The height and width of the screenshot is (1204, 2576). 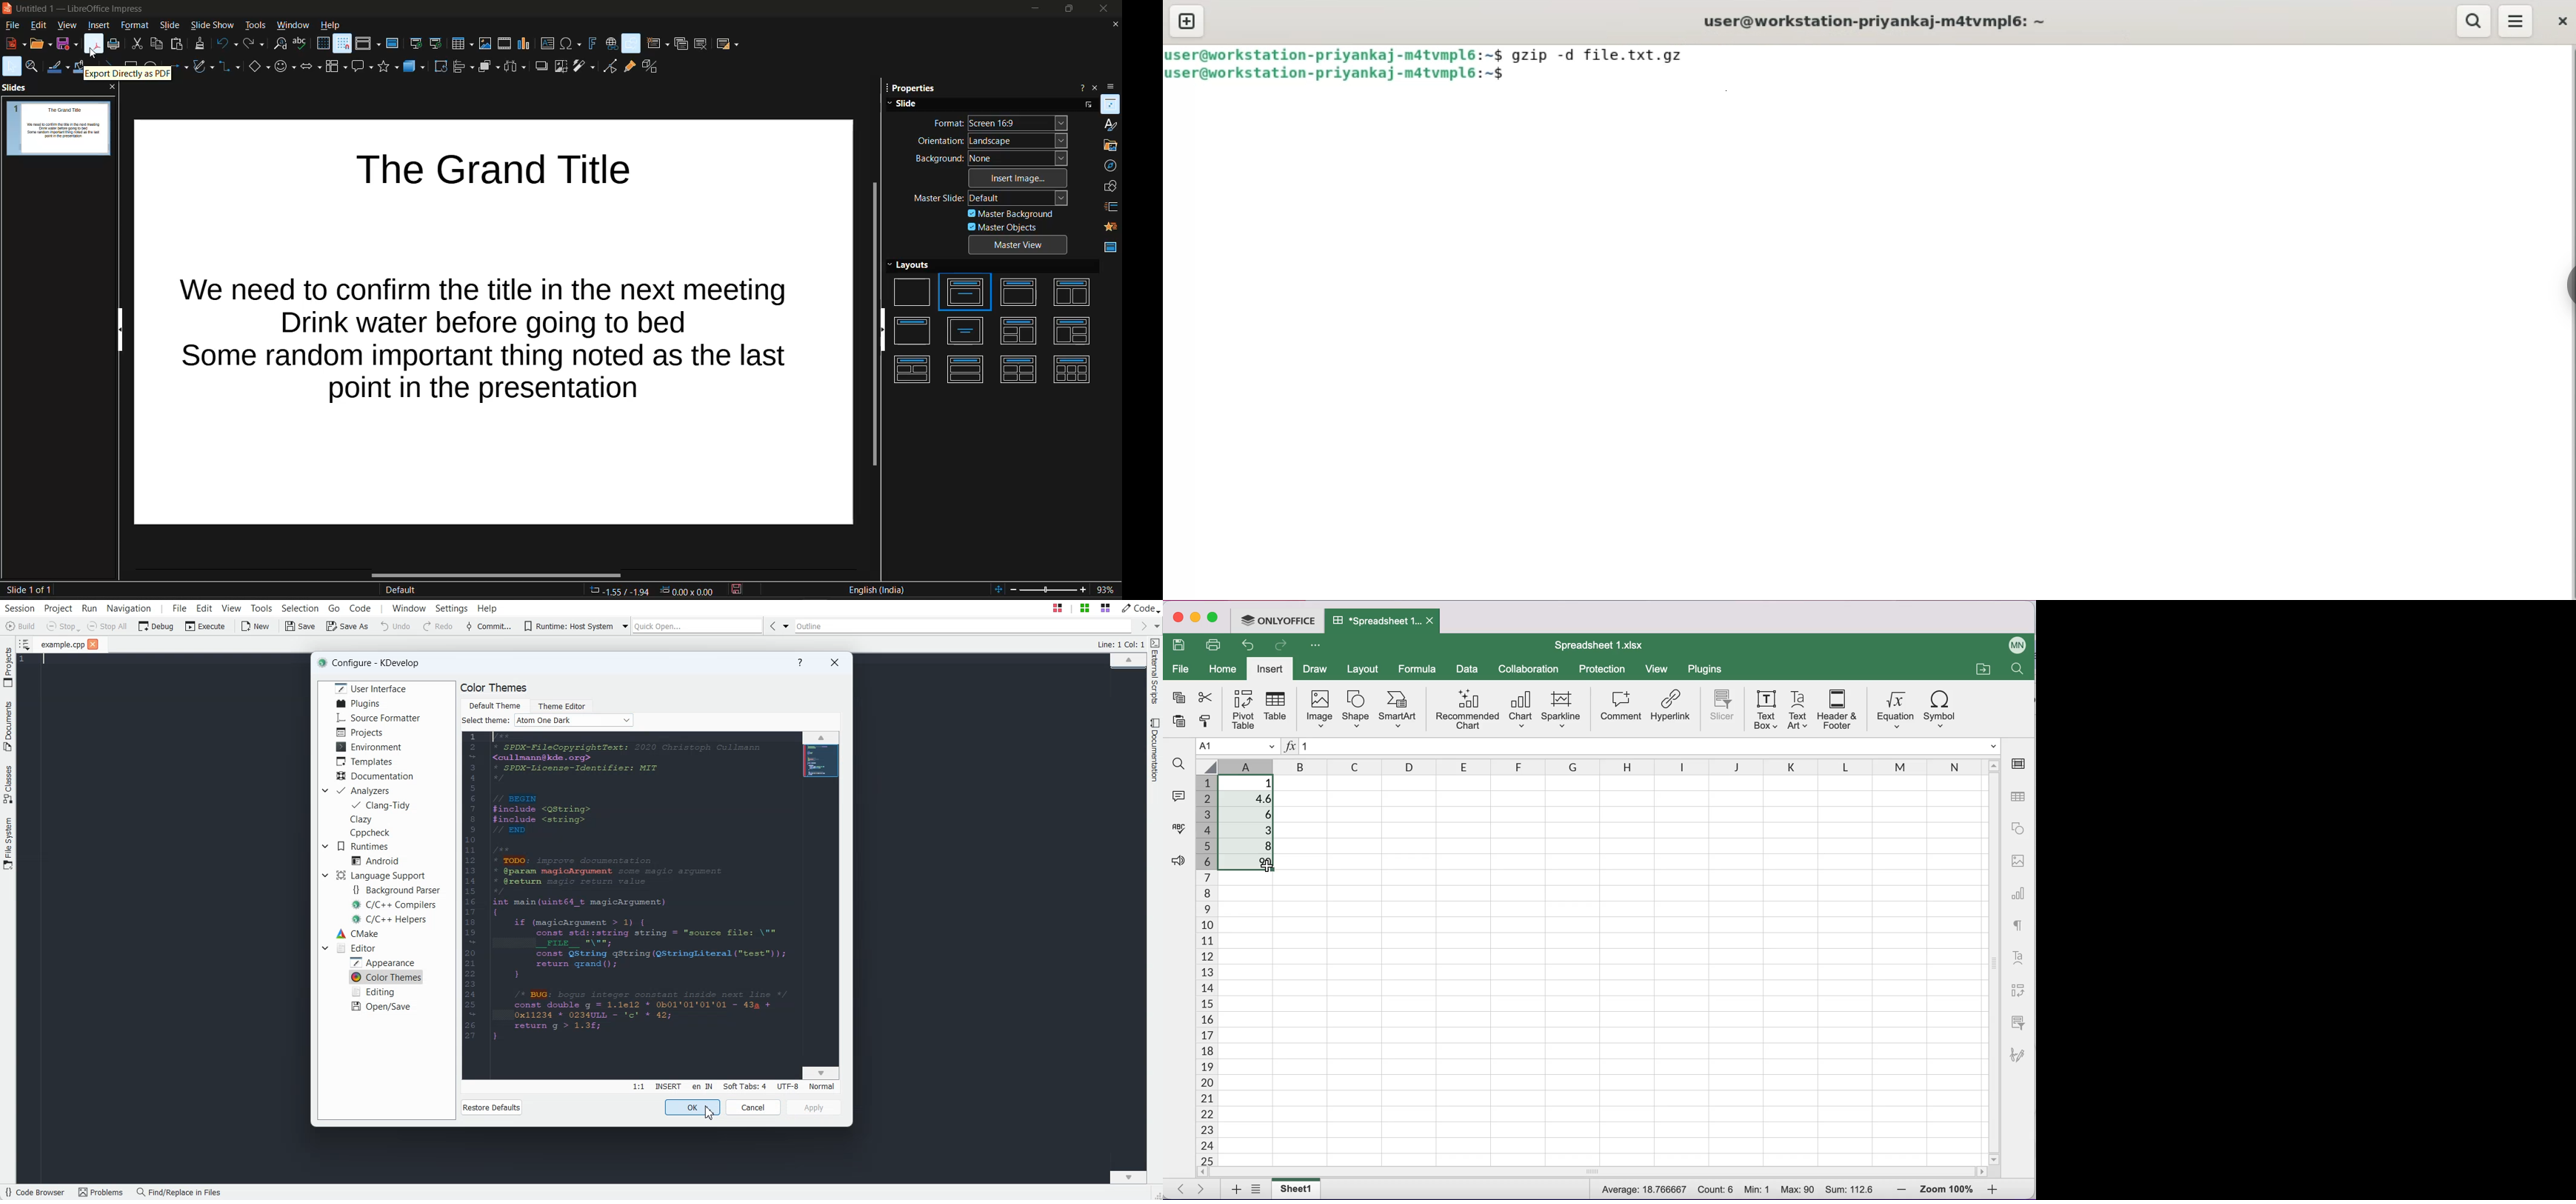 What do you see at coordinates (123, 330) in the screenshot?
I see `hide` at bounding box center [123, 330].